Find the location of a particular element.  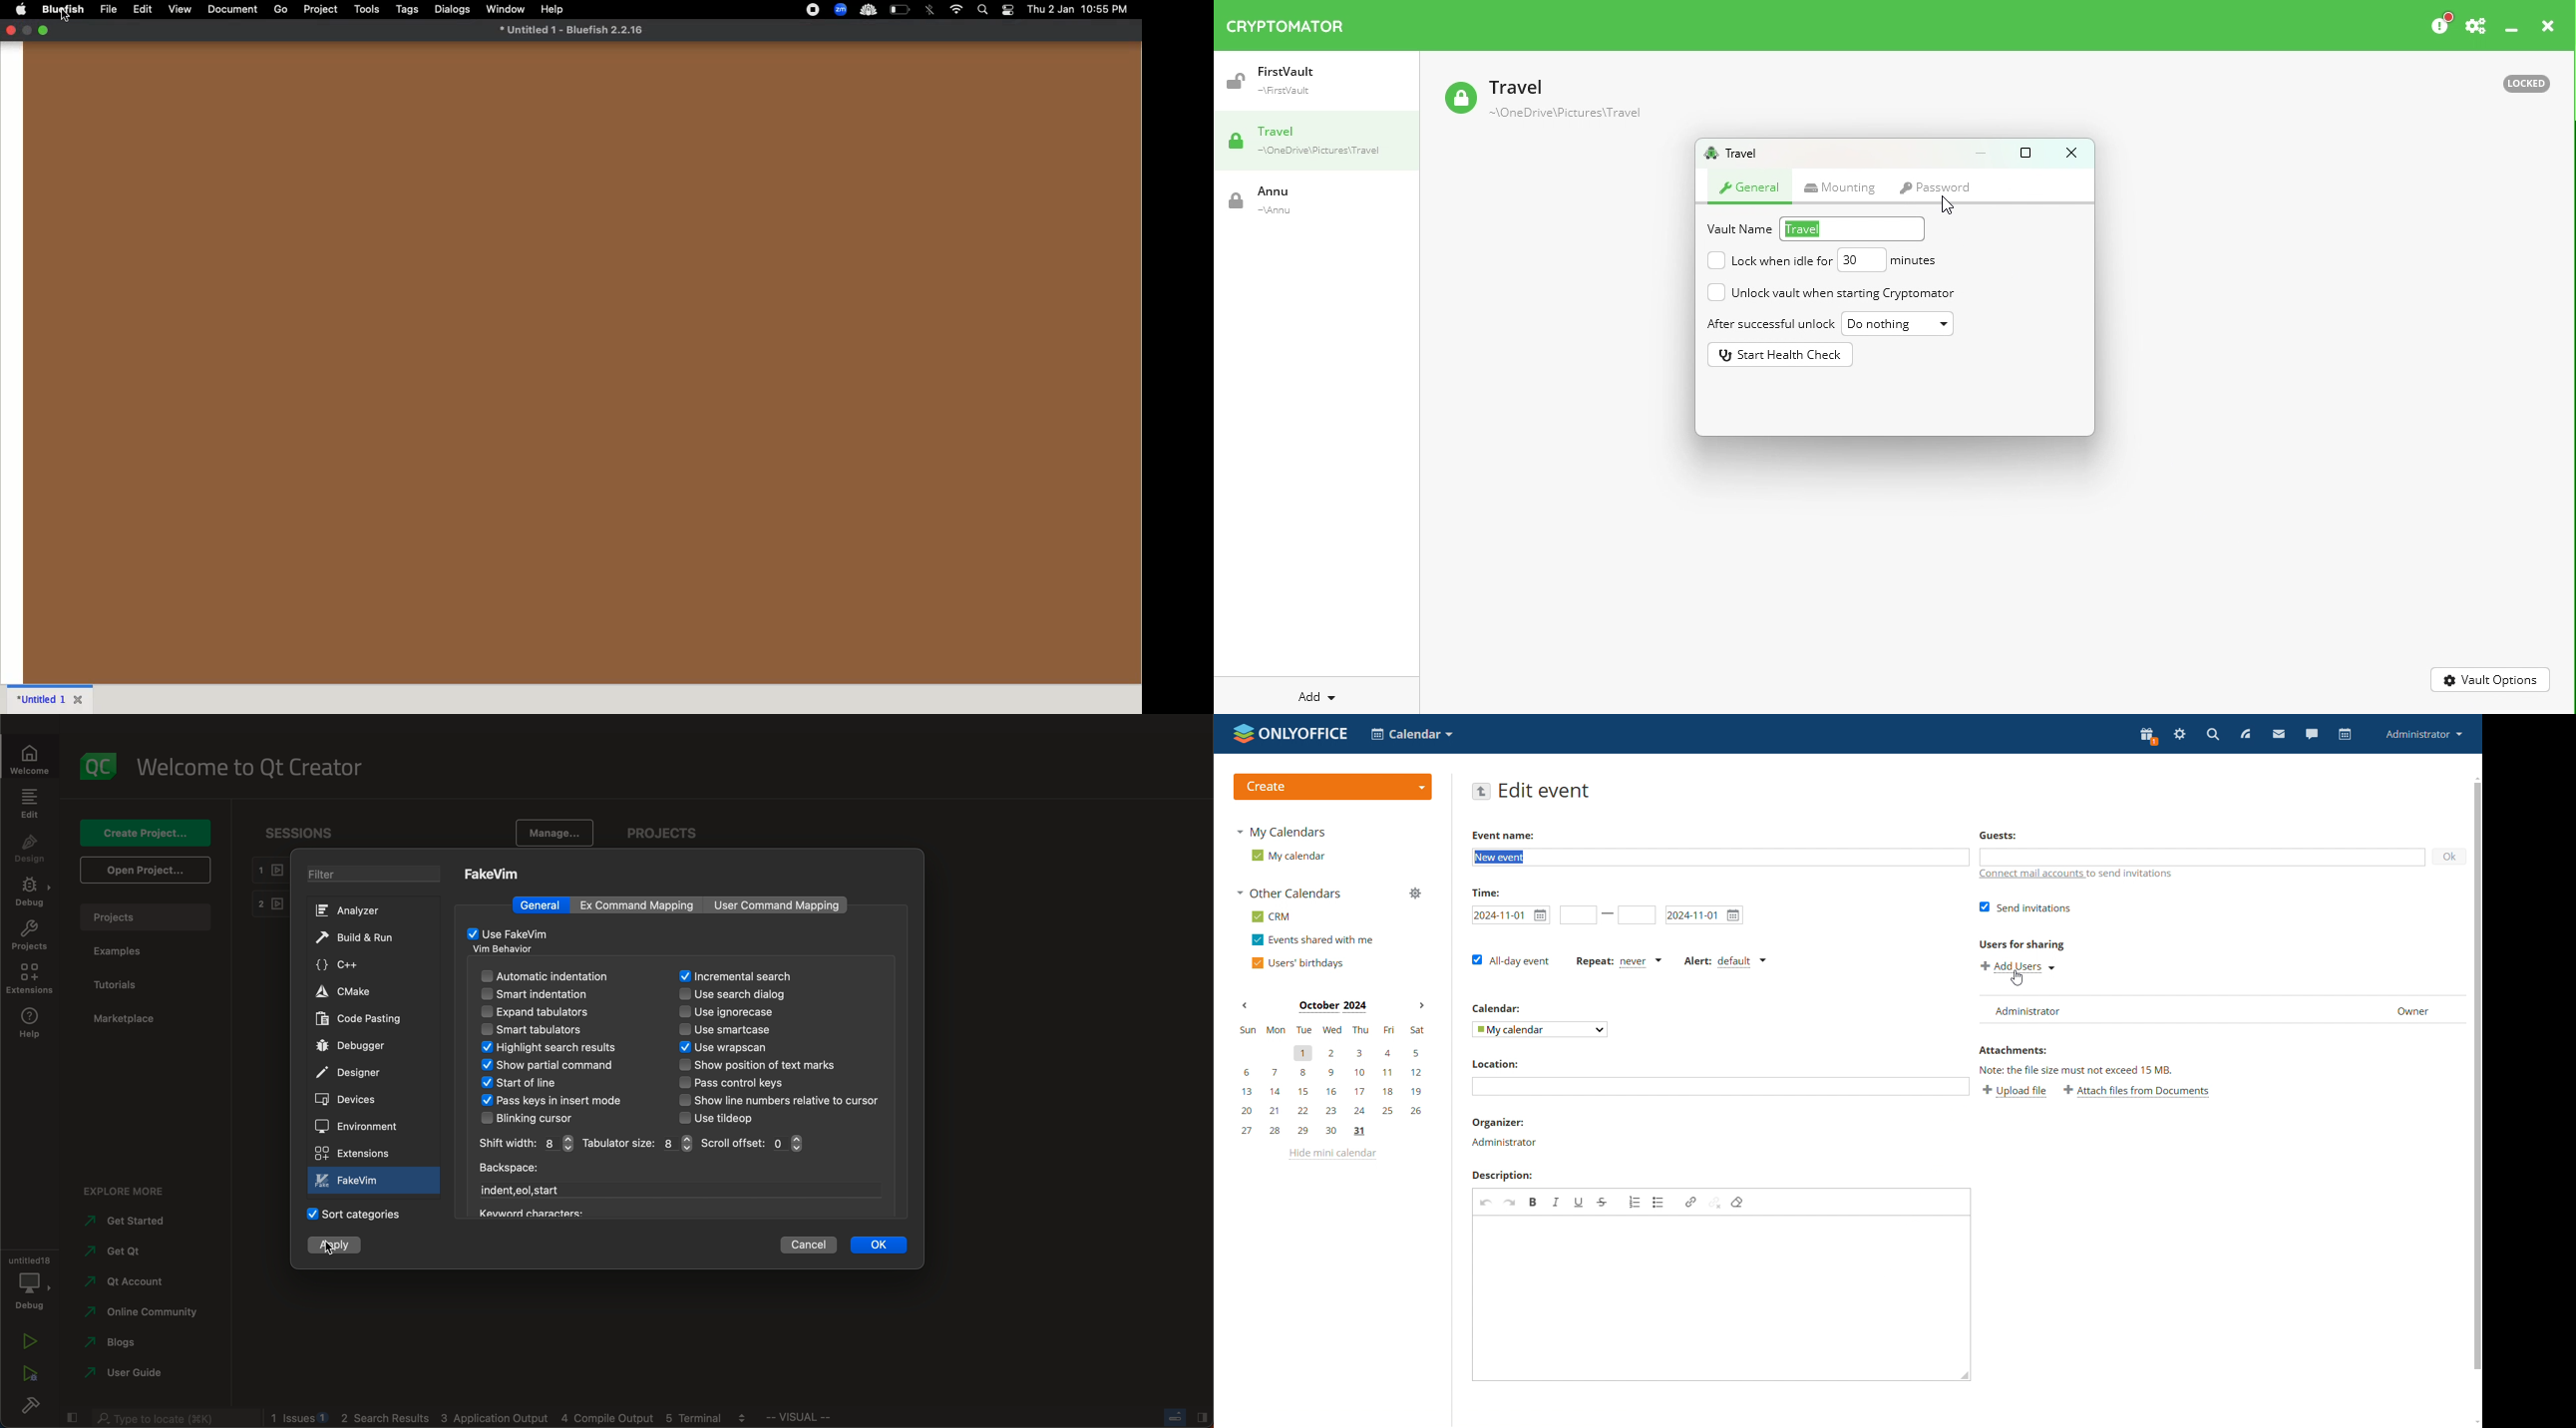

users' birthdays is located at coordinates (1301, 963).